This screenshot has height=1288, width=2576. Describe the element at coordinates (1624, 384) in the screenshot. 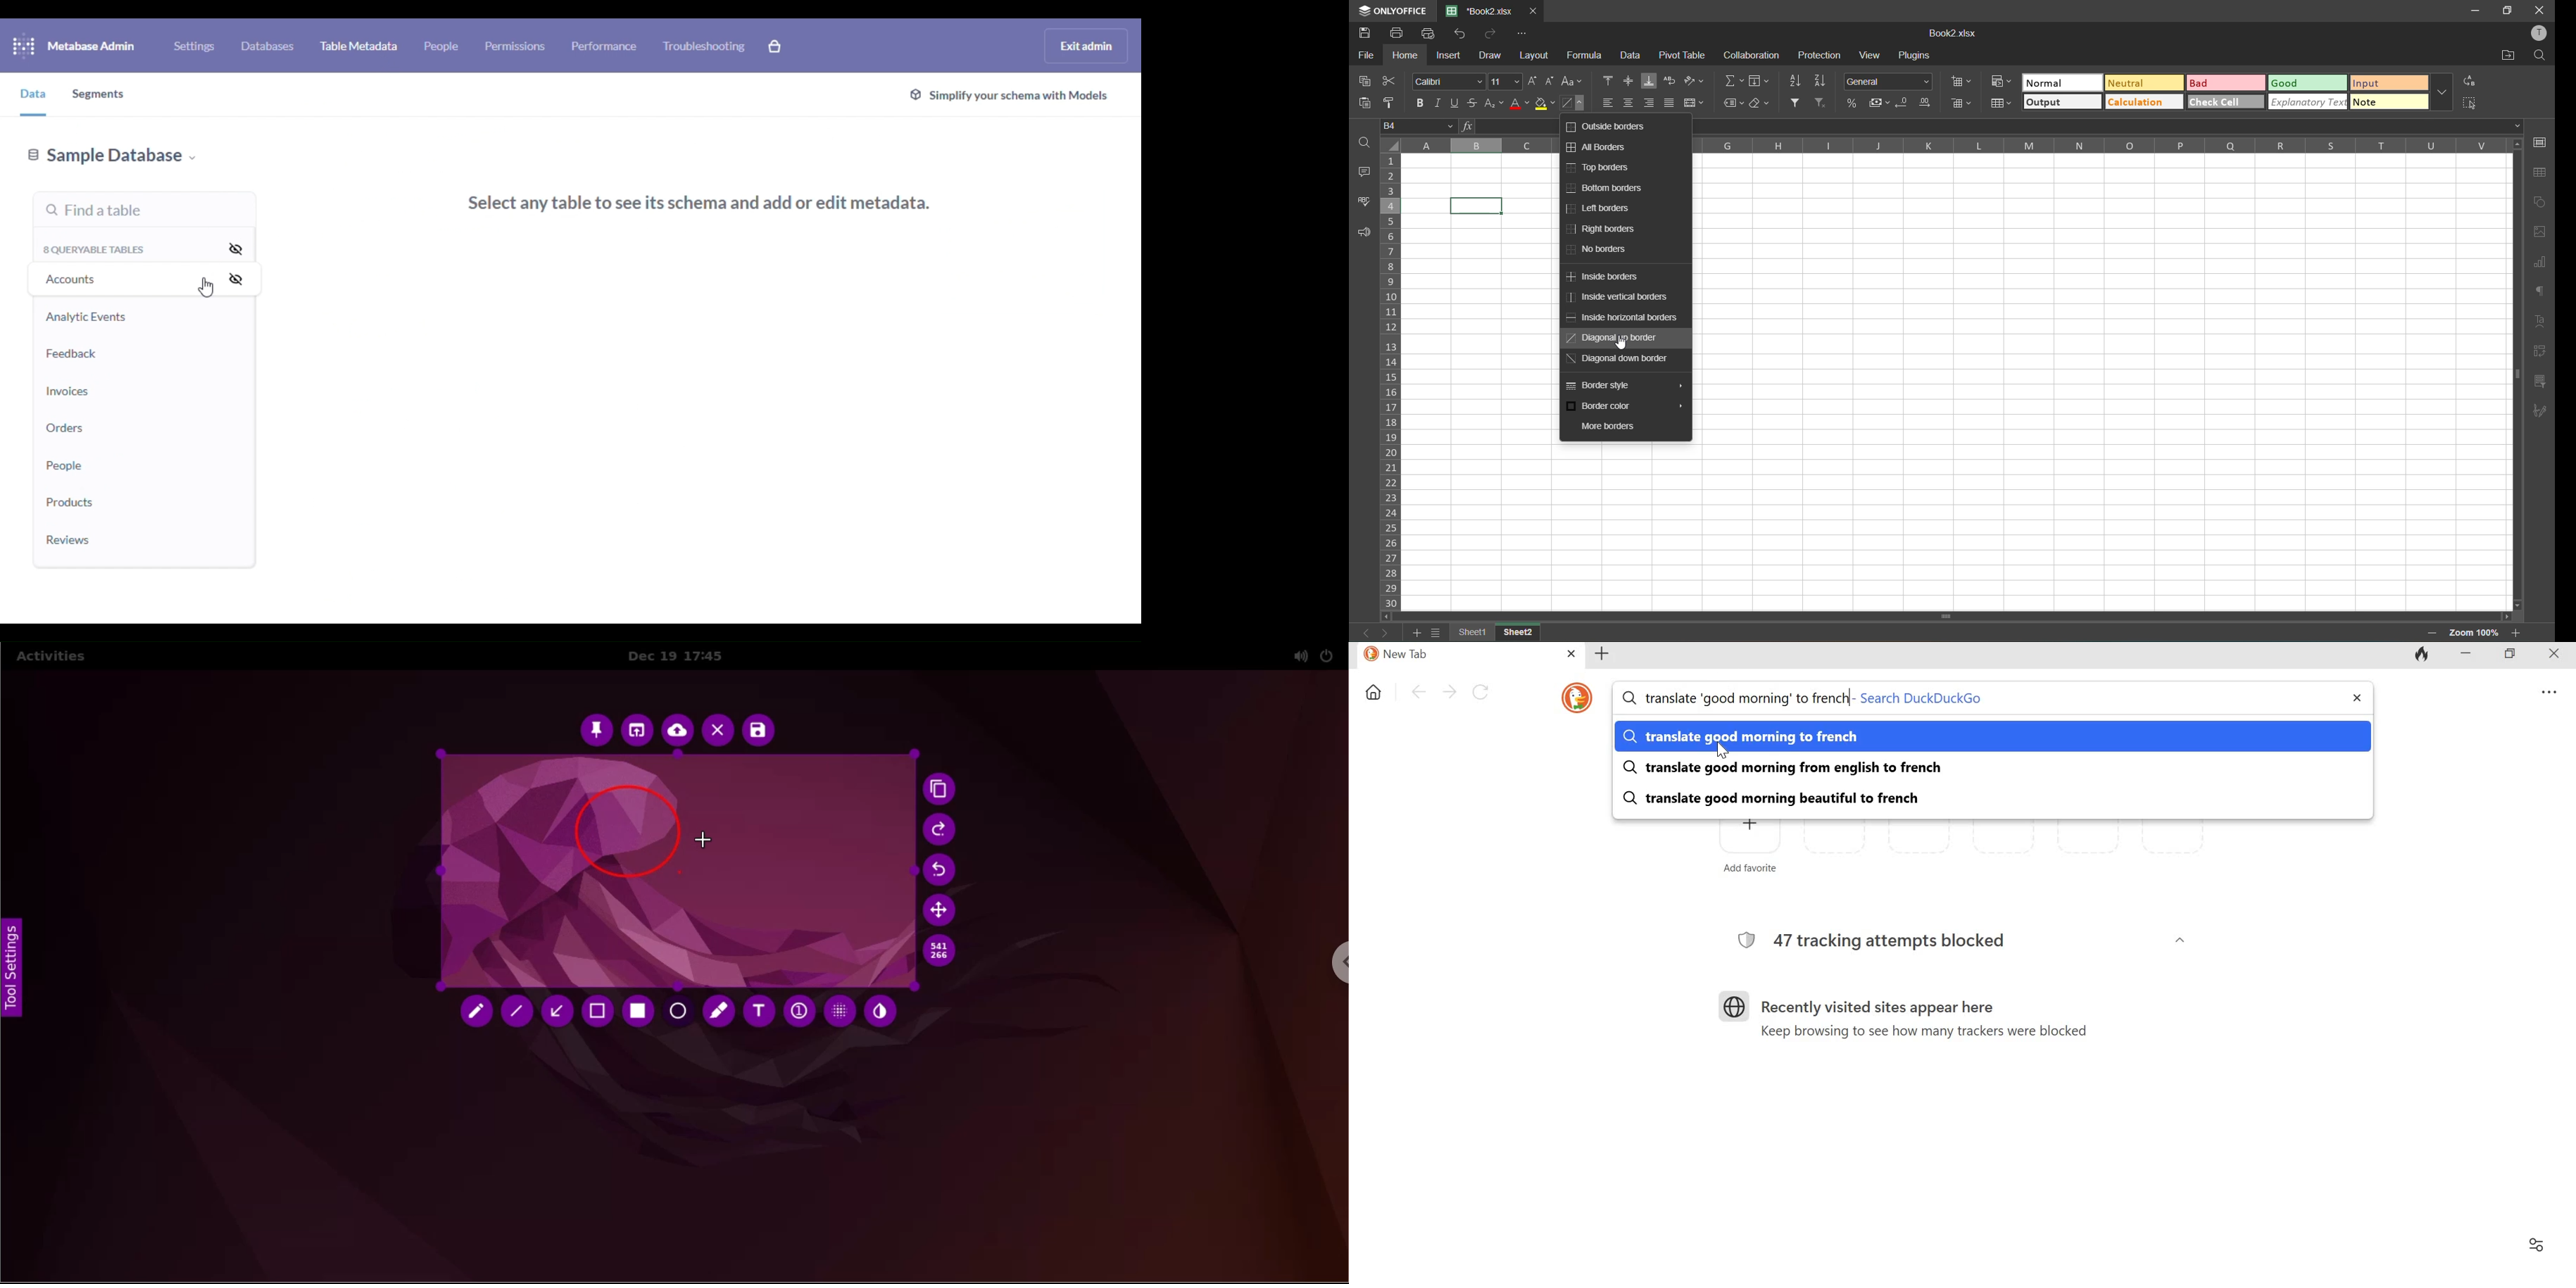

I see `border style` at that location.